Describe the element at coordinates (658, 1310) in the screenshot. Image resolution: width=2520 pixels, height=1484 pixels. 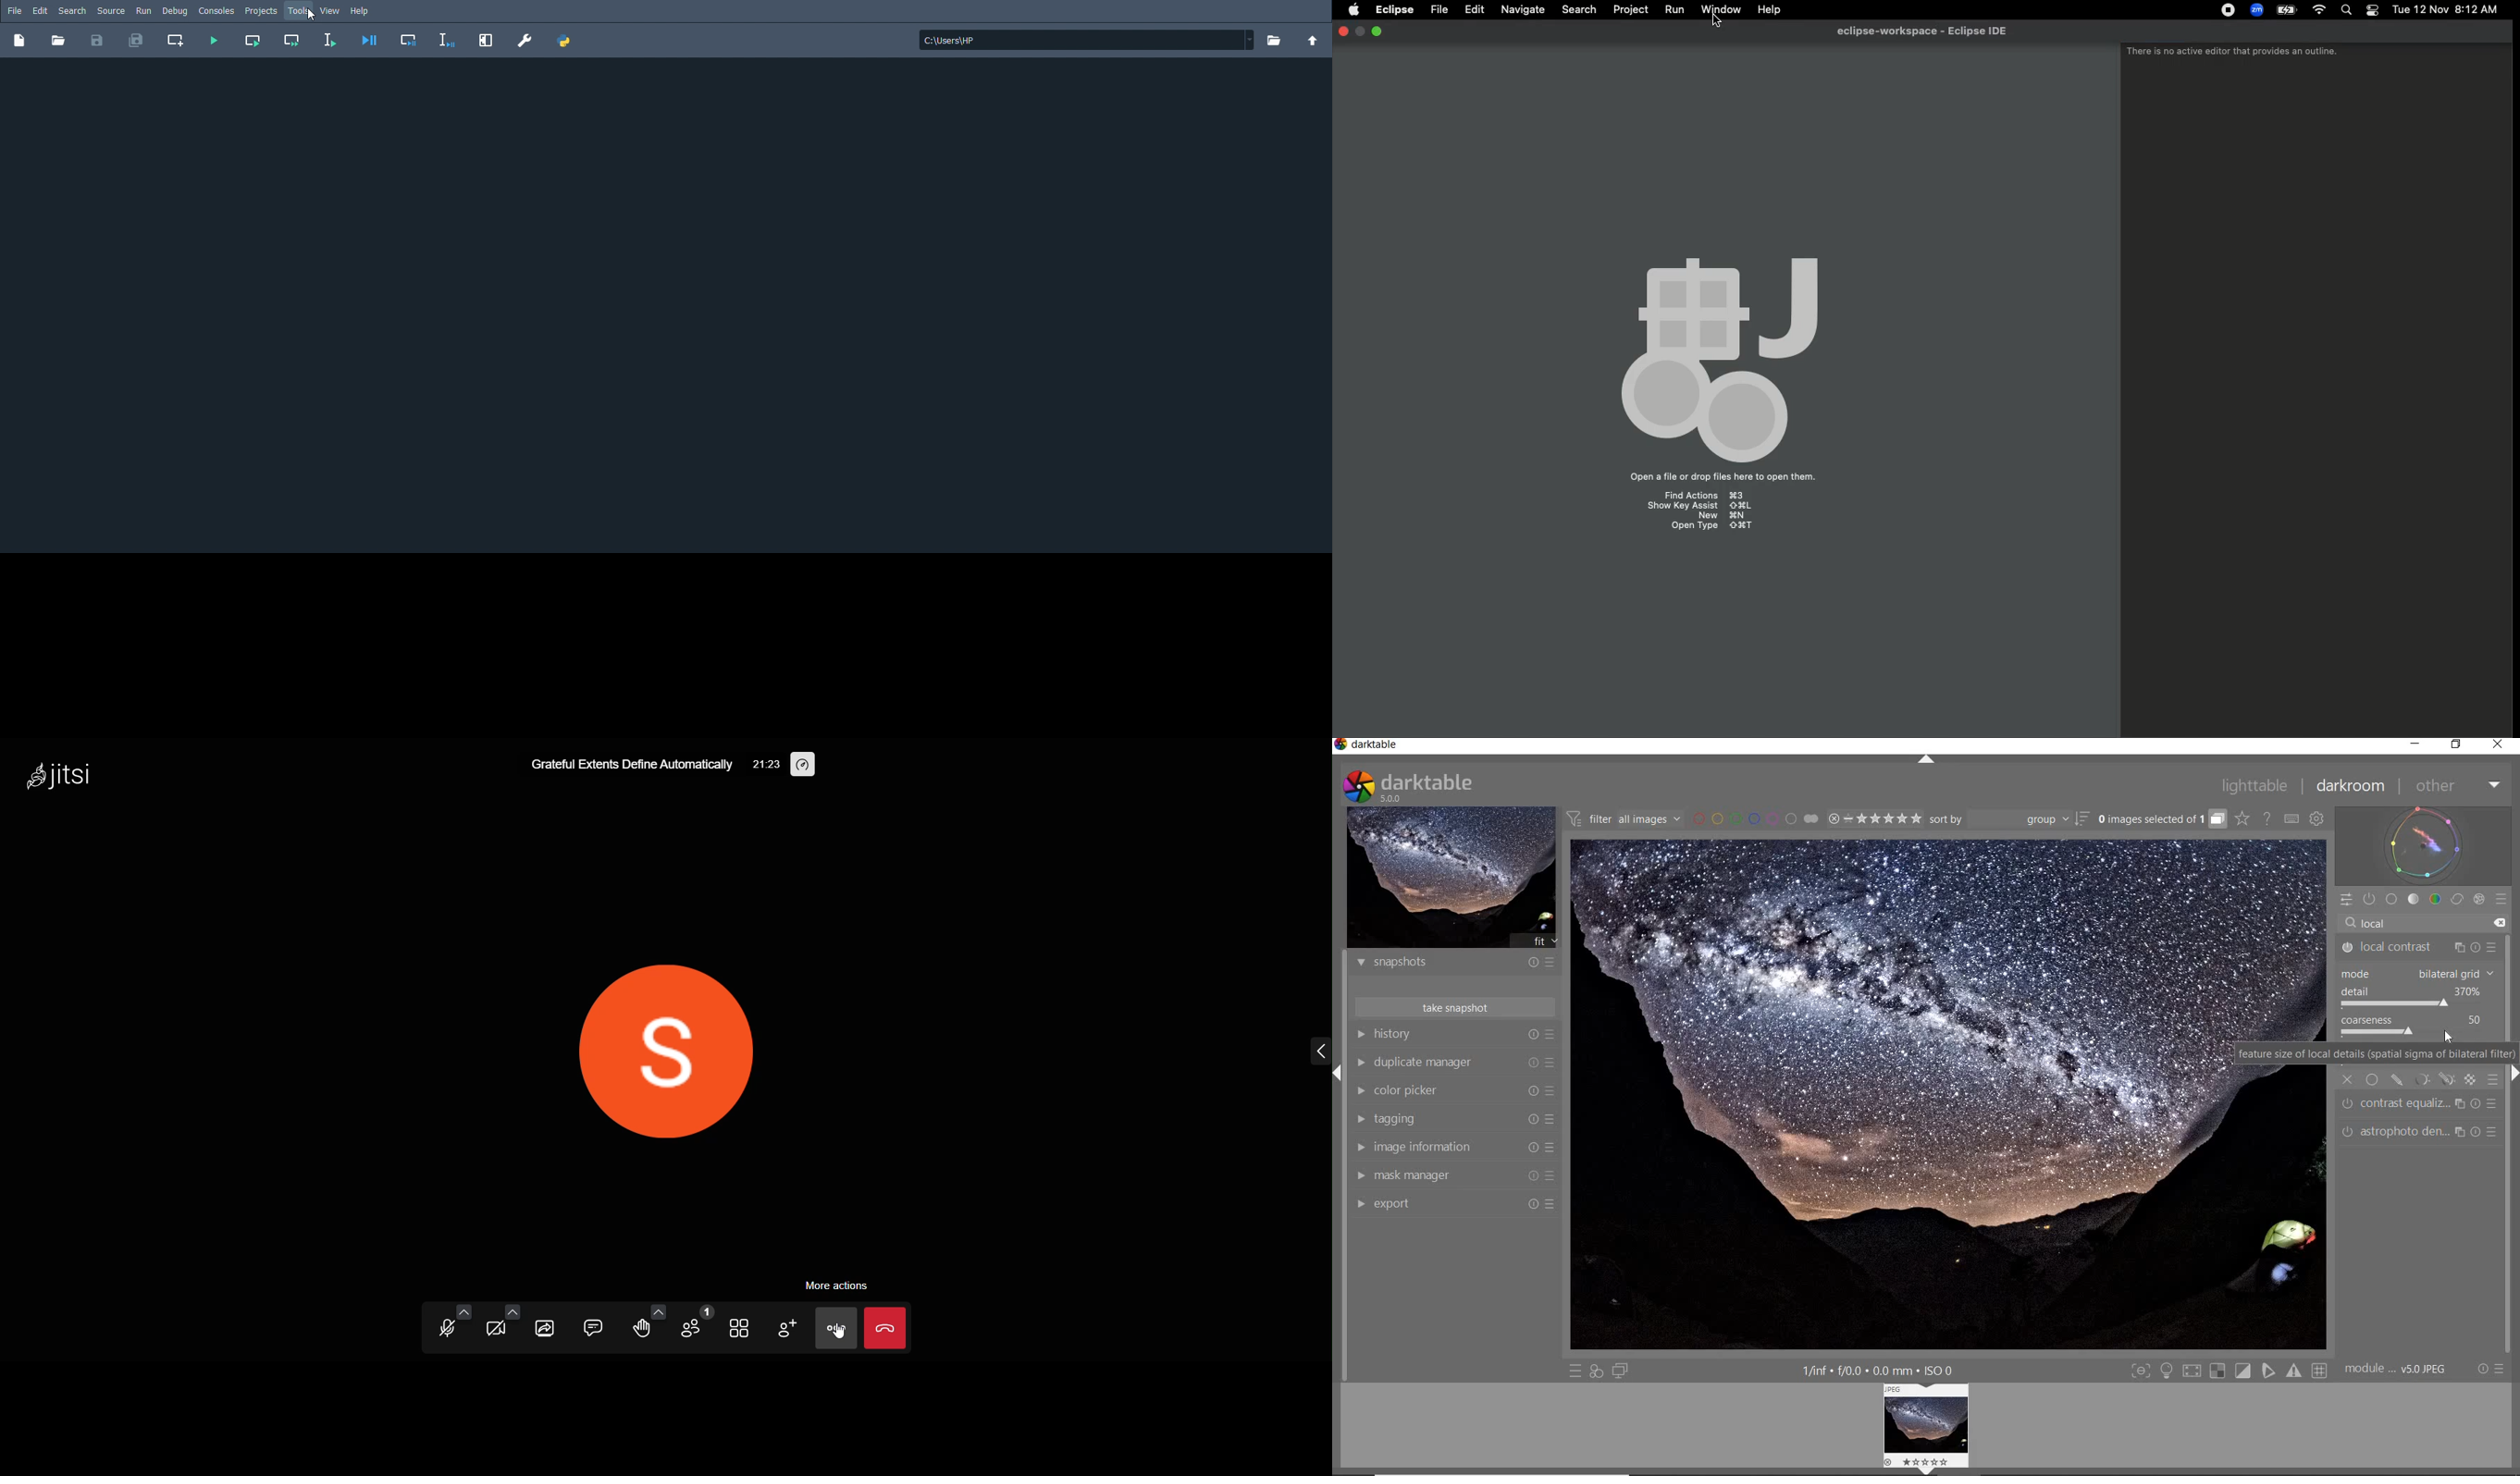
I see `more emoji` at that location.